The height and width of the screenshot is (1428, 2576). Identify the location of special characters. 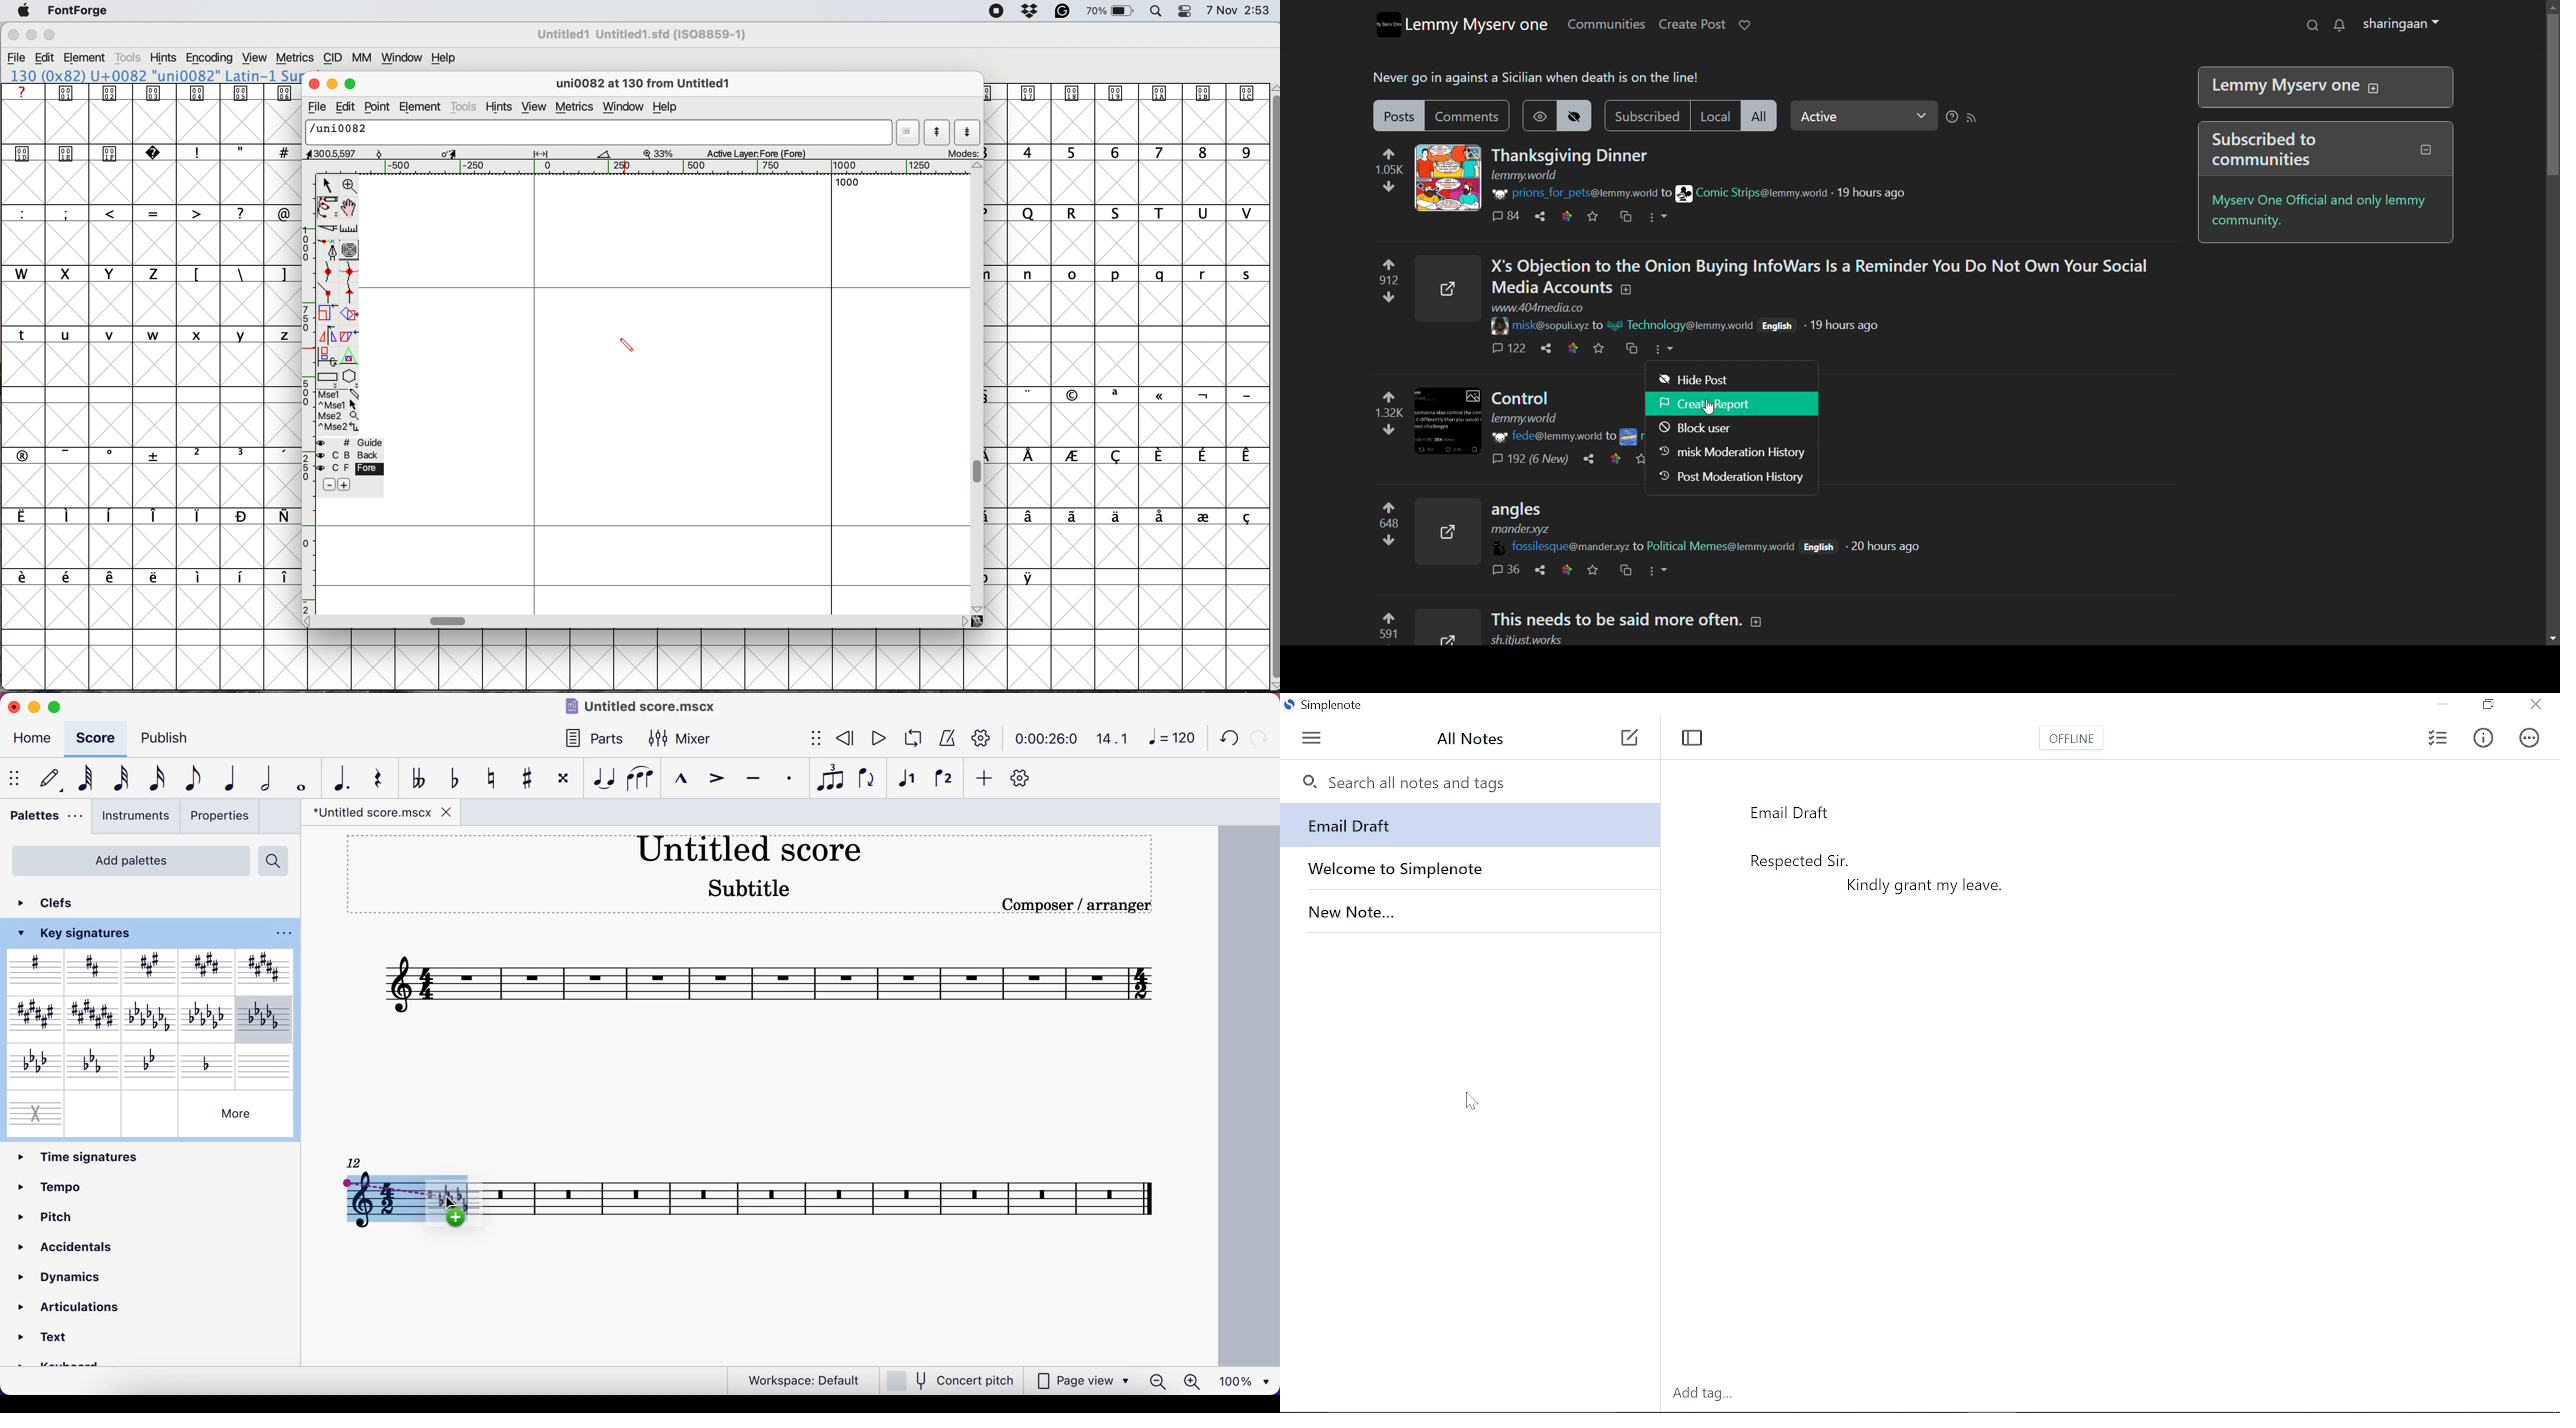
(238, 152).